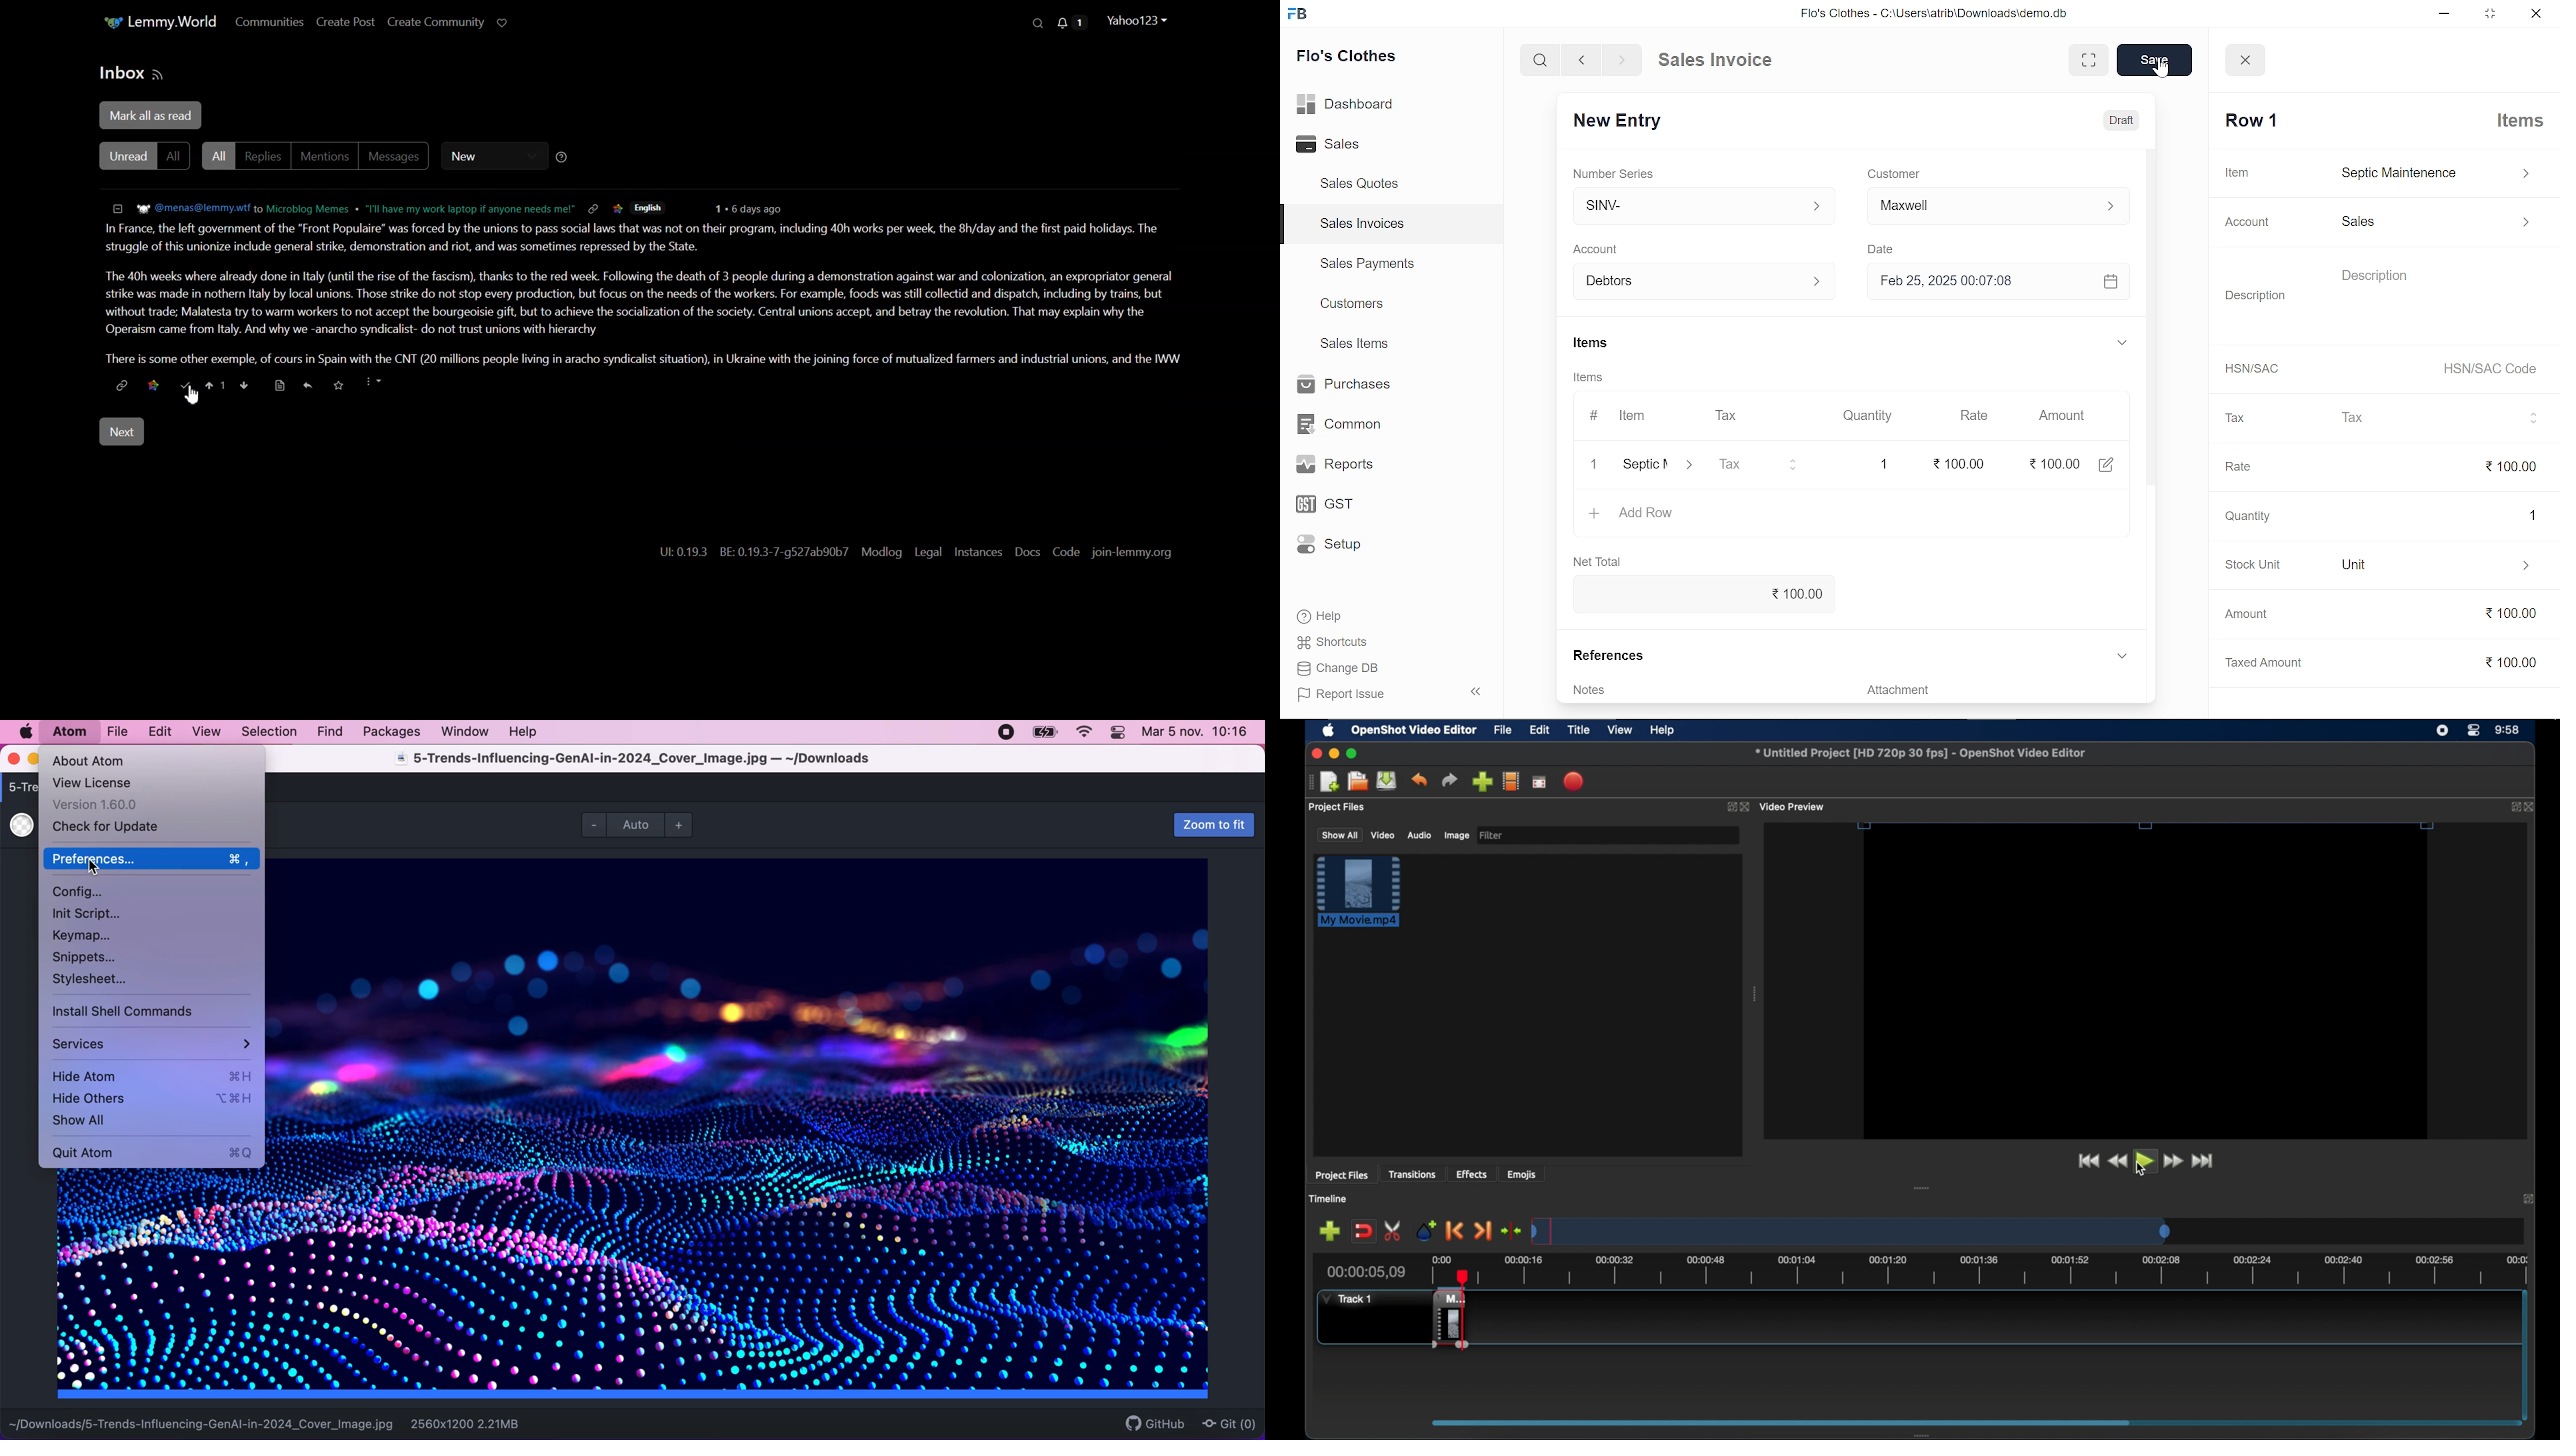 The width and height of the screenshot is (2576, 1456). What do you see at coordinates (356, 209) in the screenshot?
I see `Hyperlink` at bounding box center [356, 209].